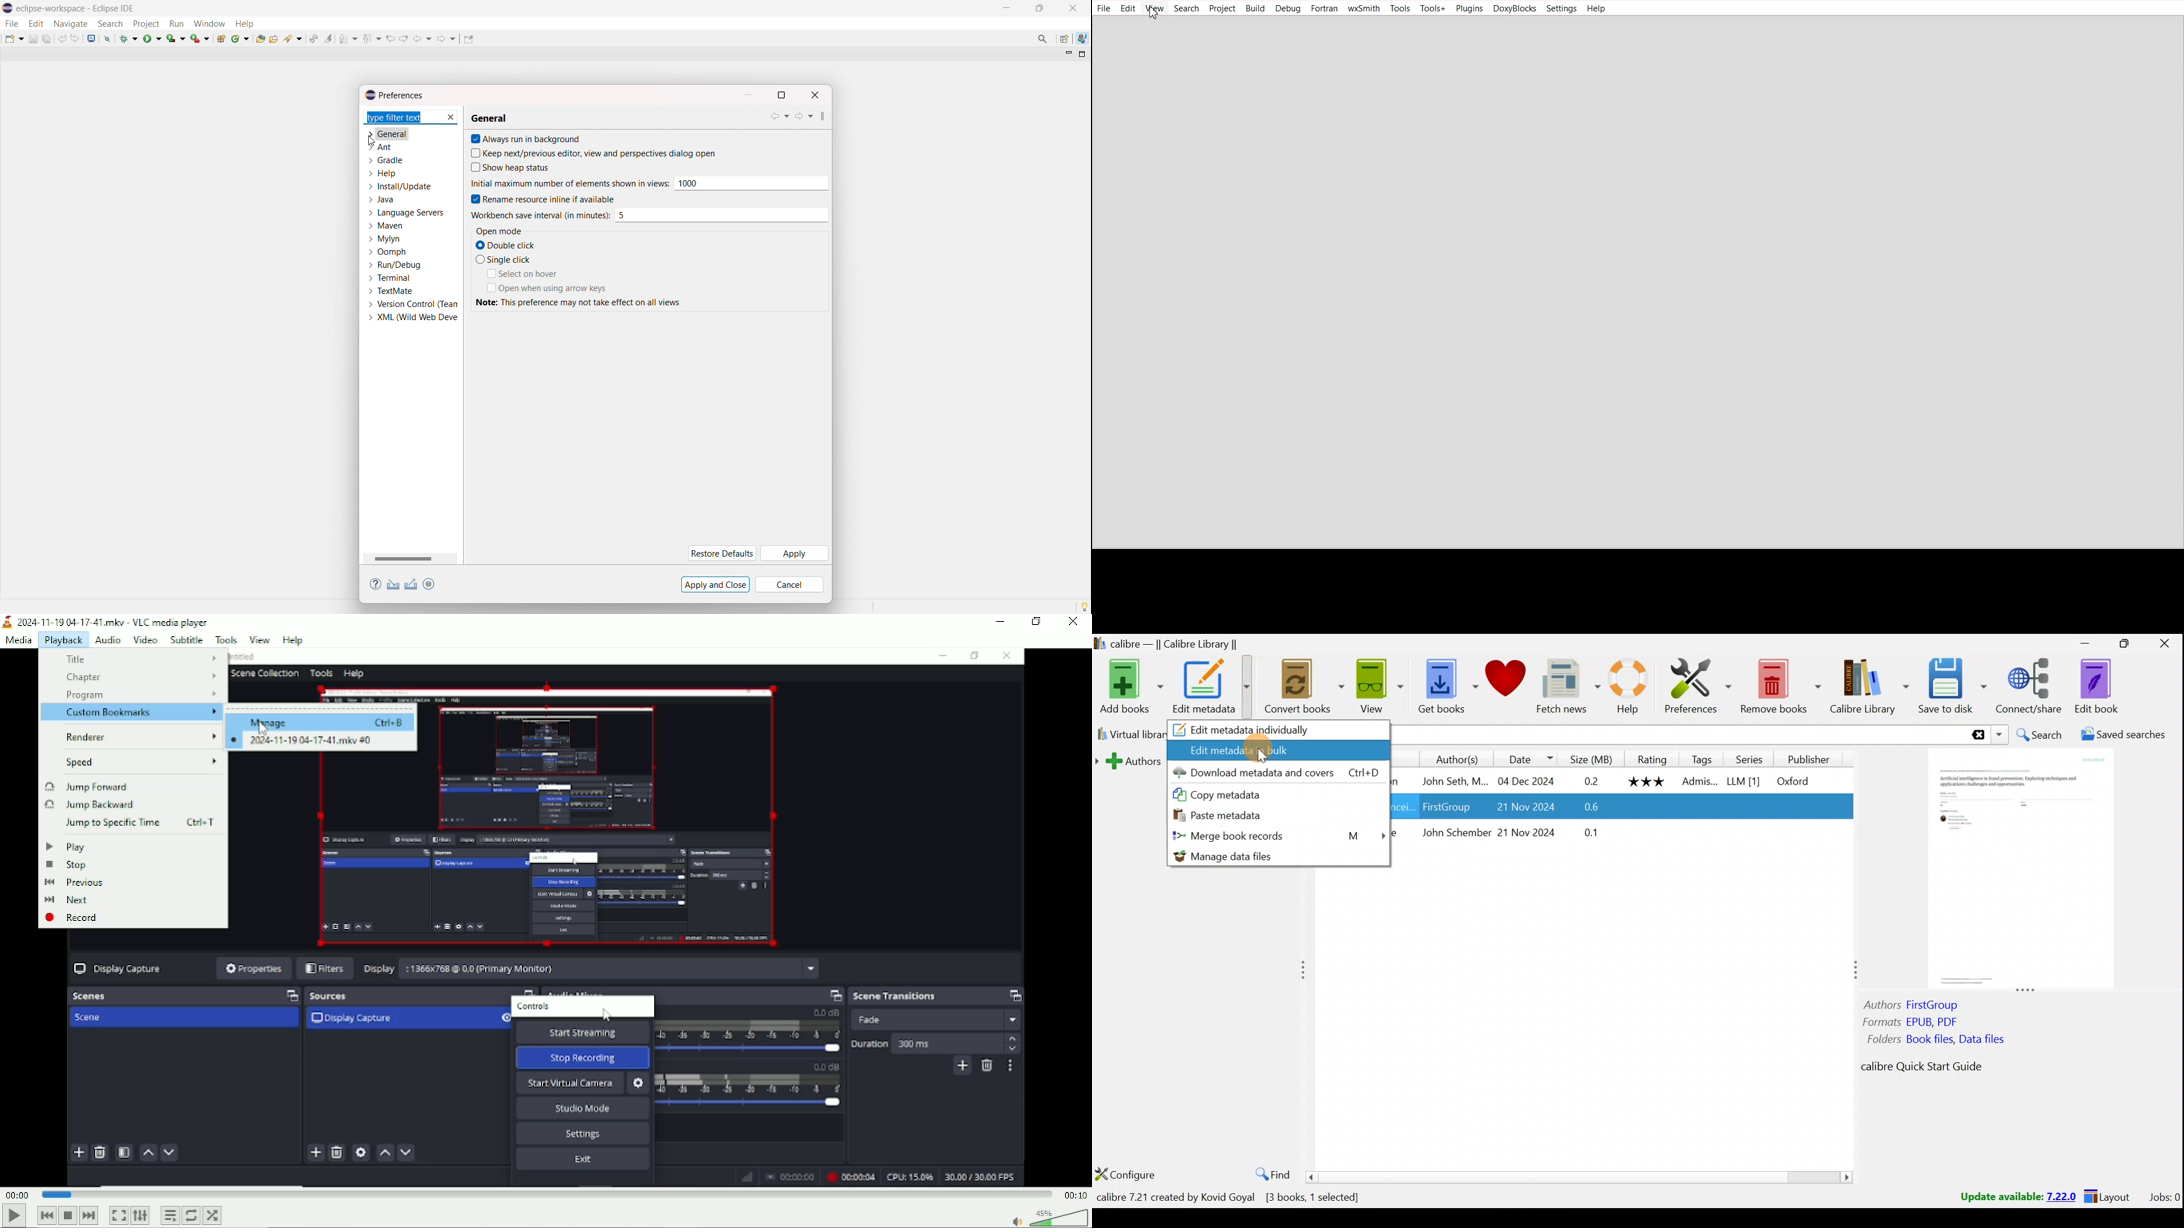 Image resolution: width=2184 pixels, height=1232 pixels. Describe the element at coordinates (13, 1216) in the screenshot. I see `Play` at that location.